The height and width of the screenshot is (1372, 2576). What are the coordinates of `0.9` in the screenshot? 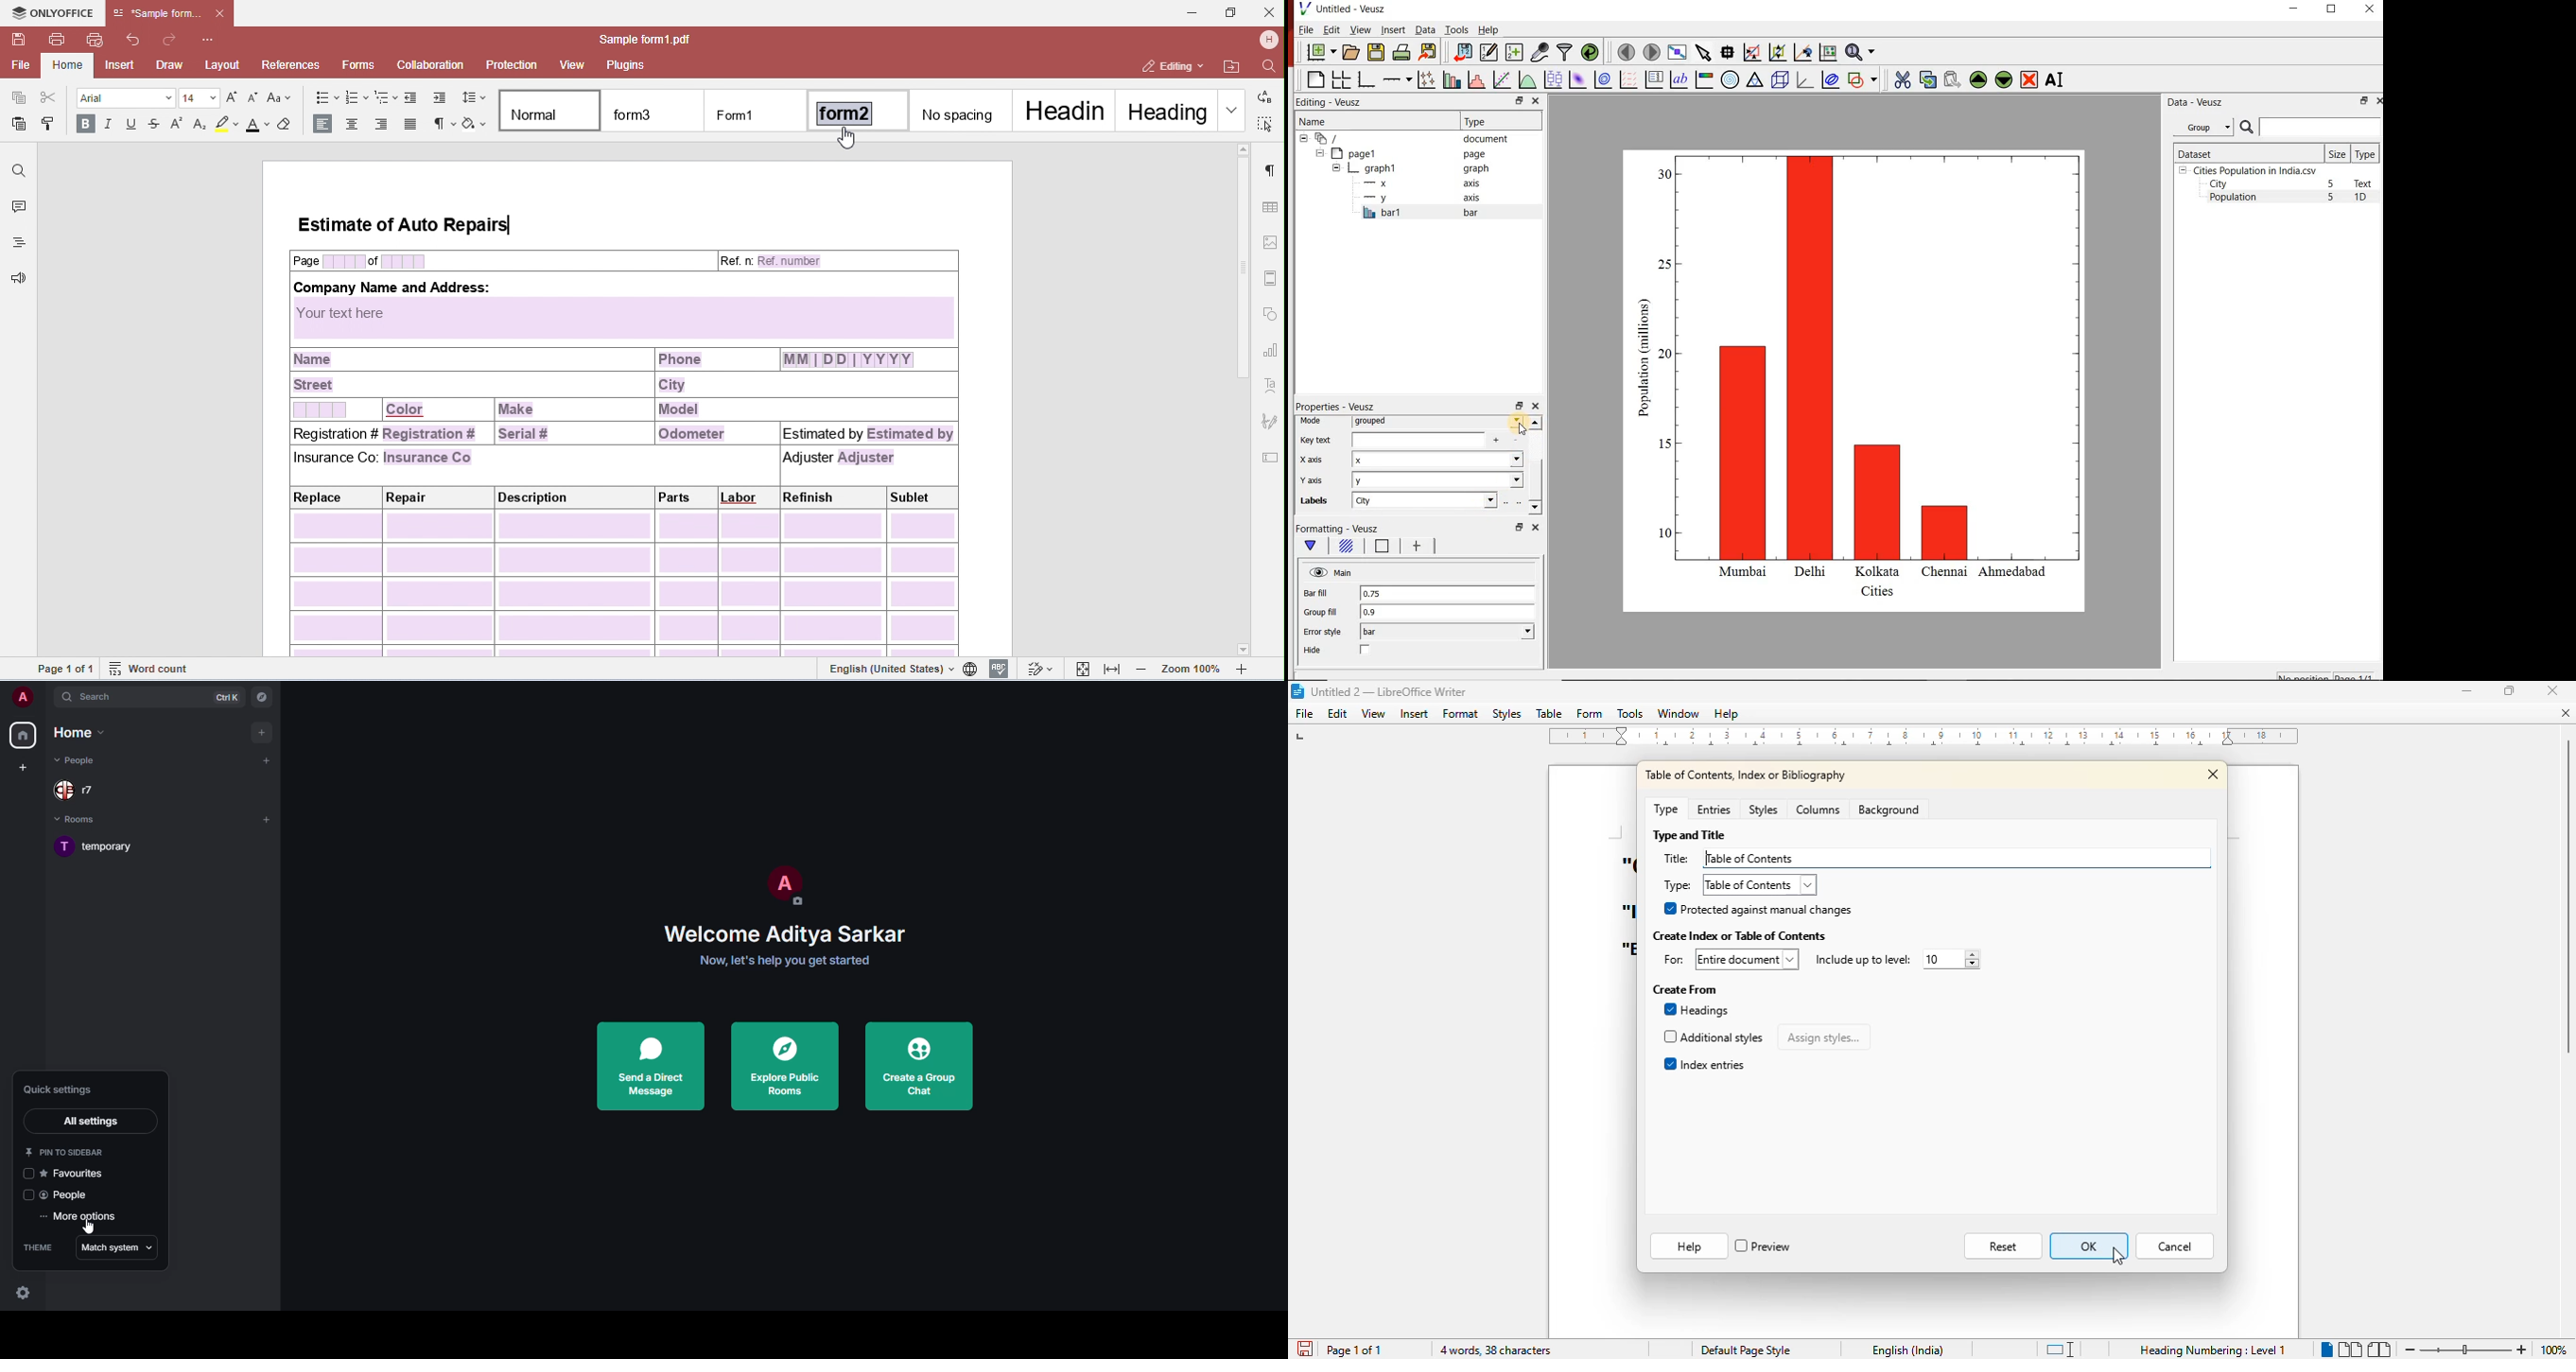 It's located at (1448, 612).